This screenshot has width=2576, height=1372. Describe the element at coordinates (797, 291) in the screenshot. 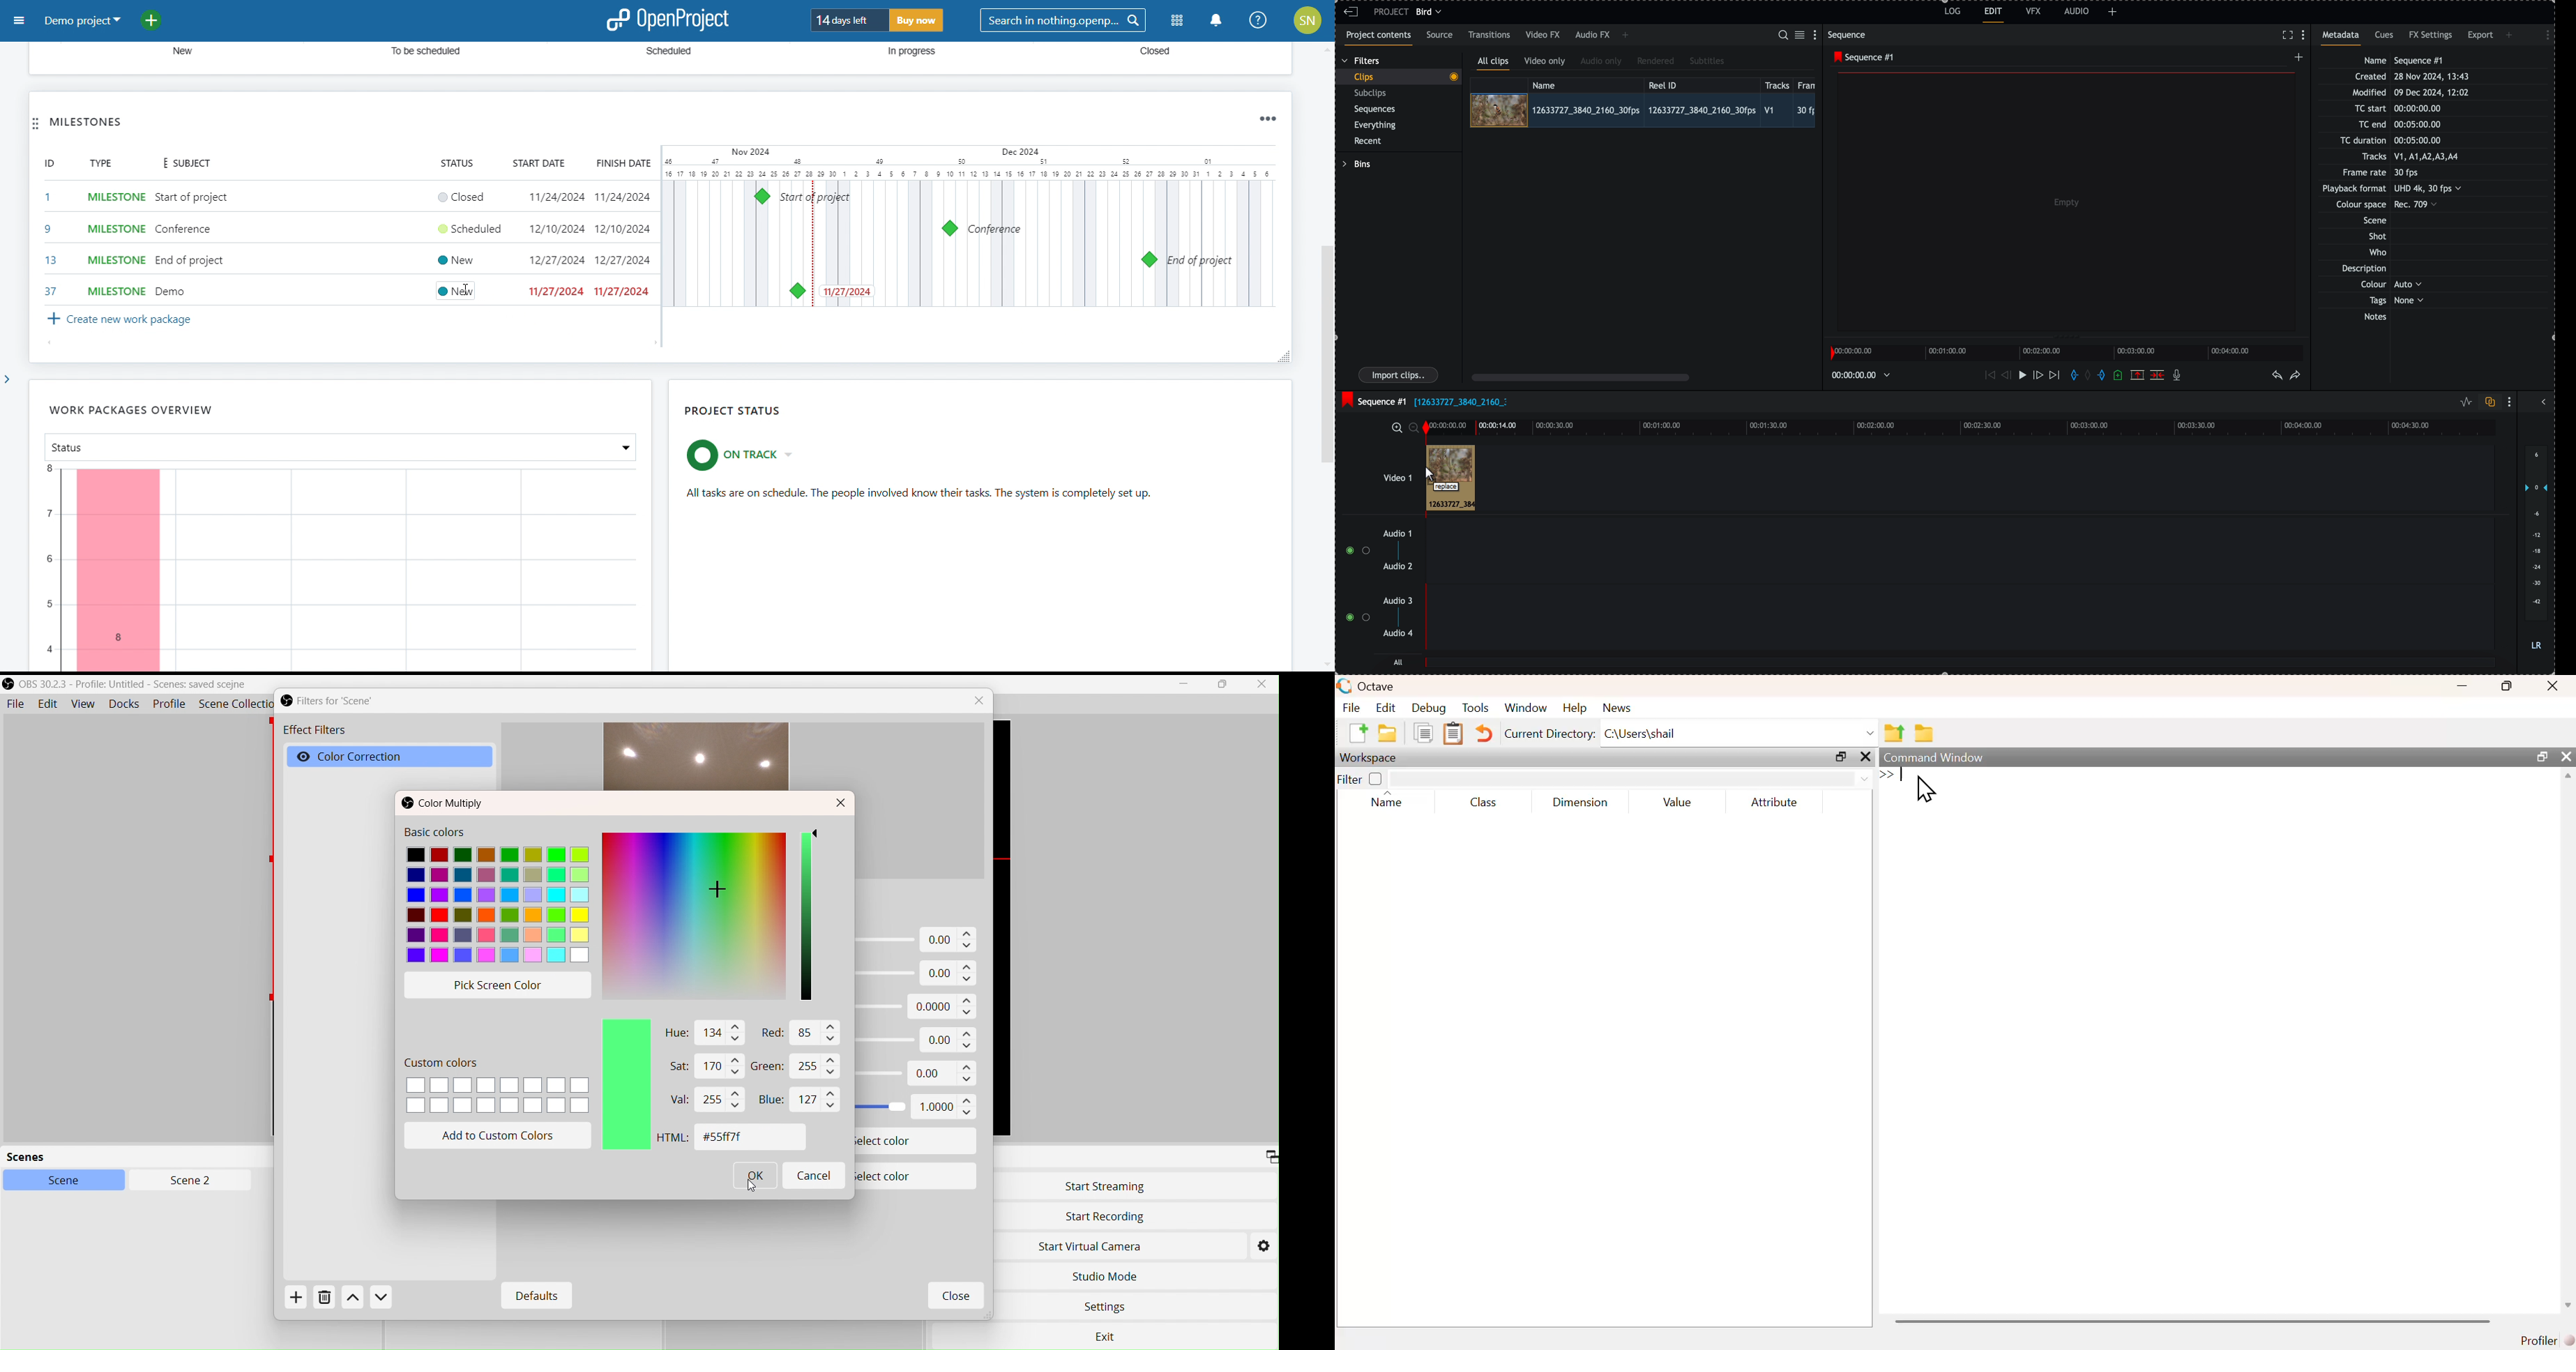

I see `milestone 37` at that location.